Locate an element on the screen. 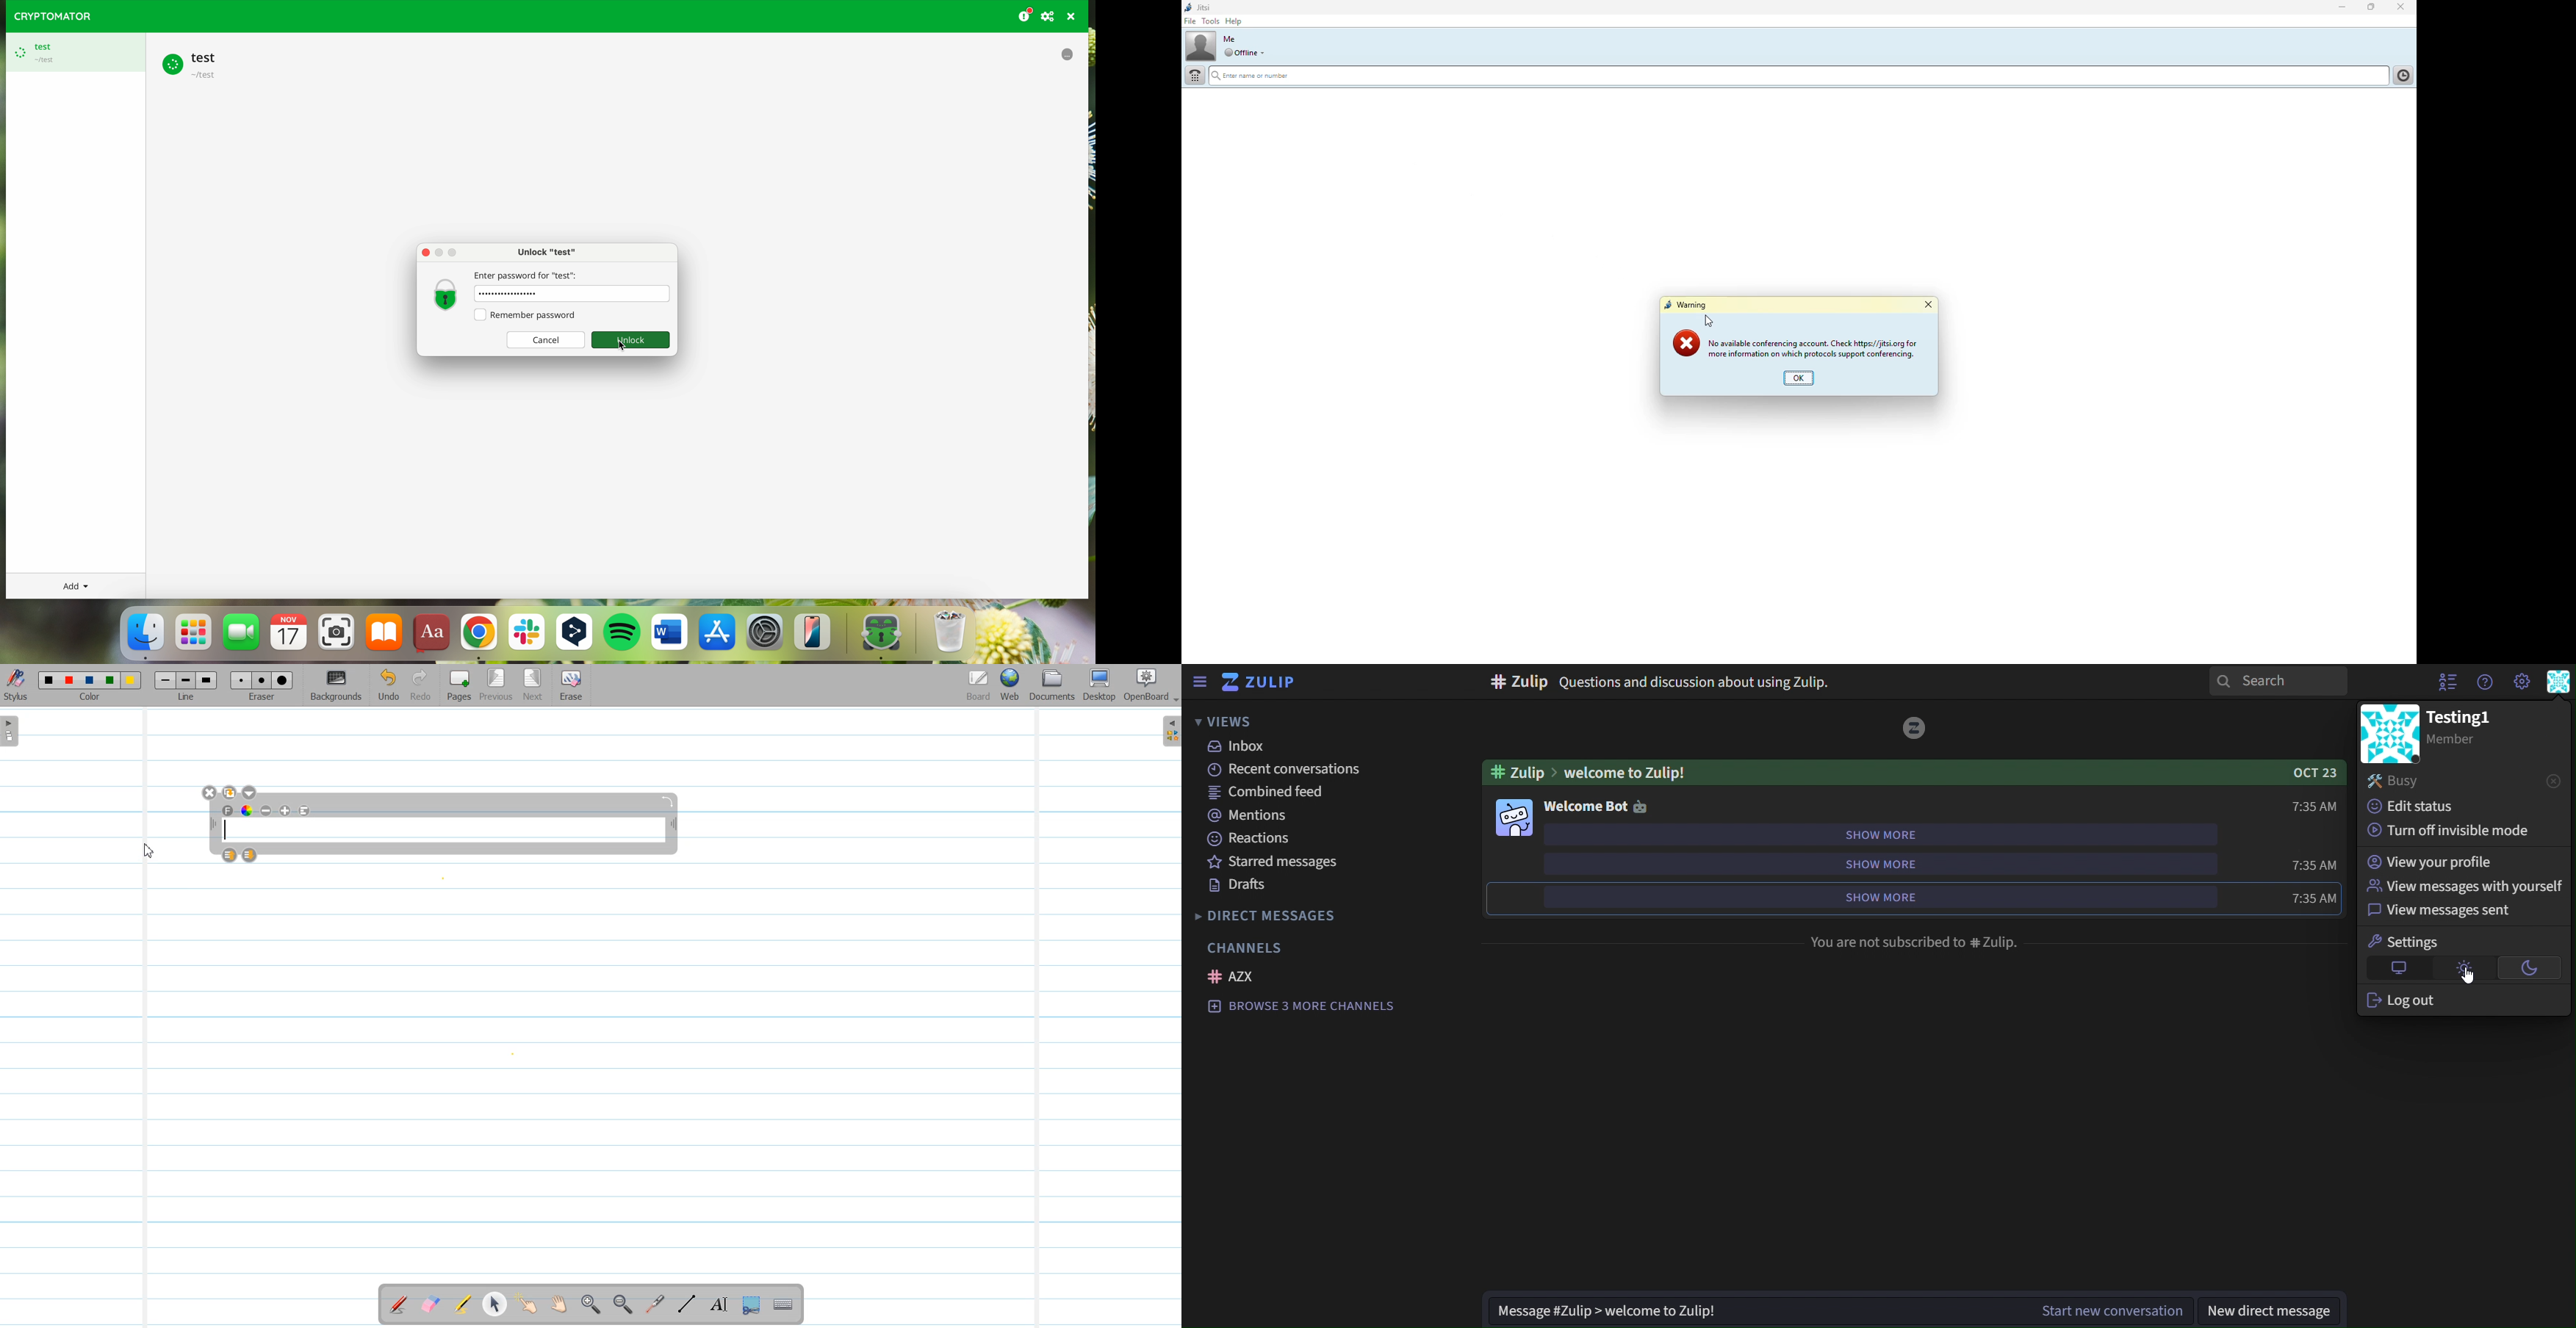  drafts is located at coordinates (1240, 887).